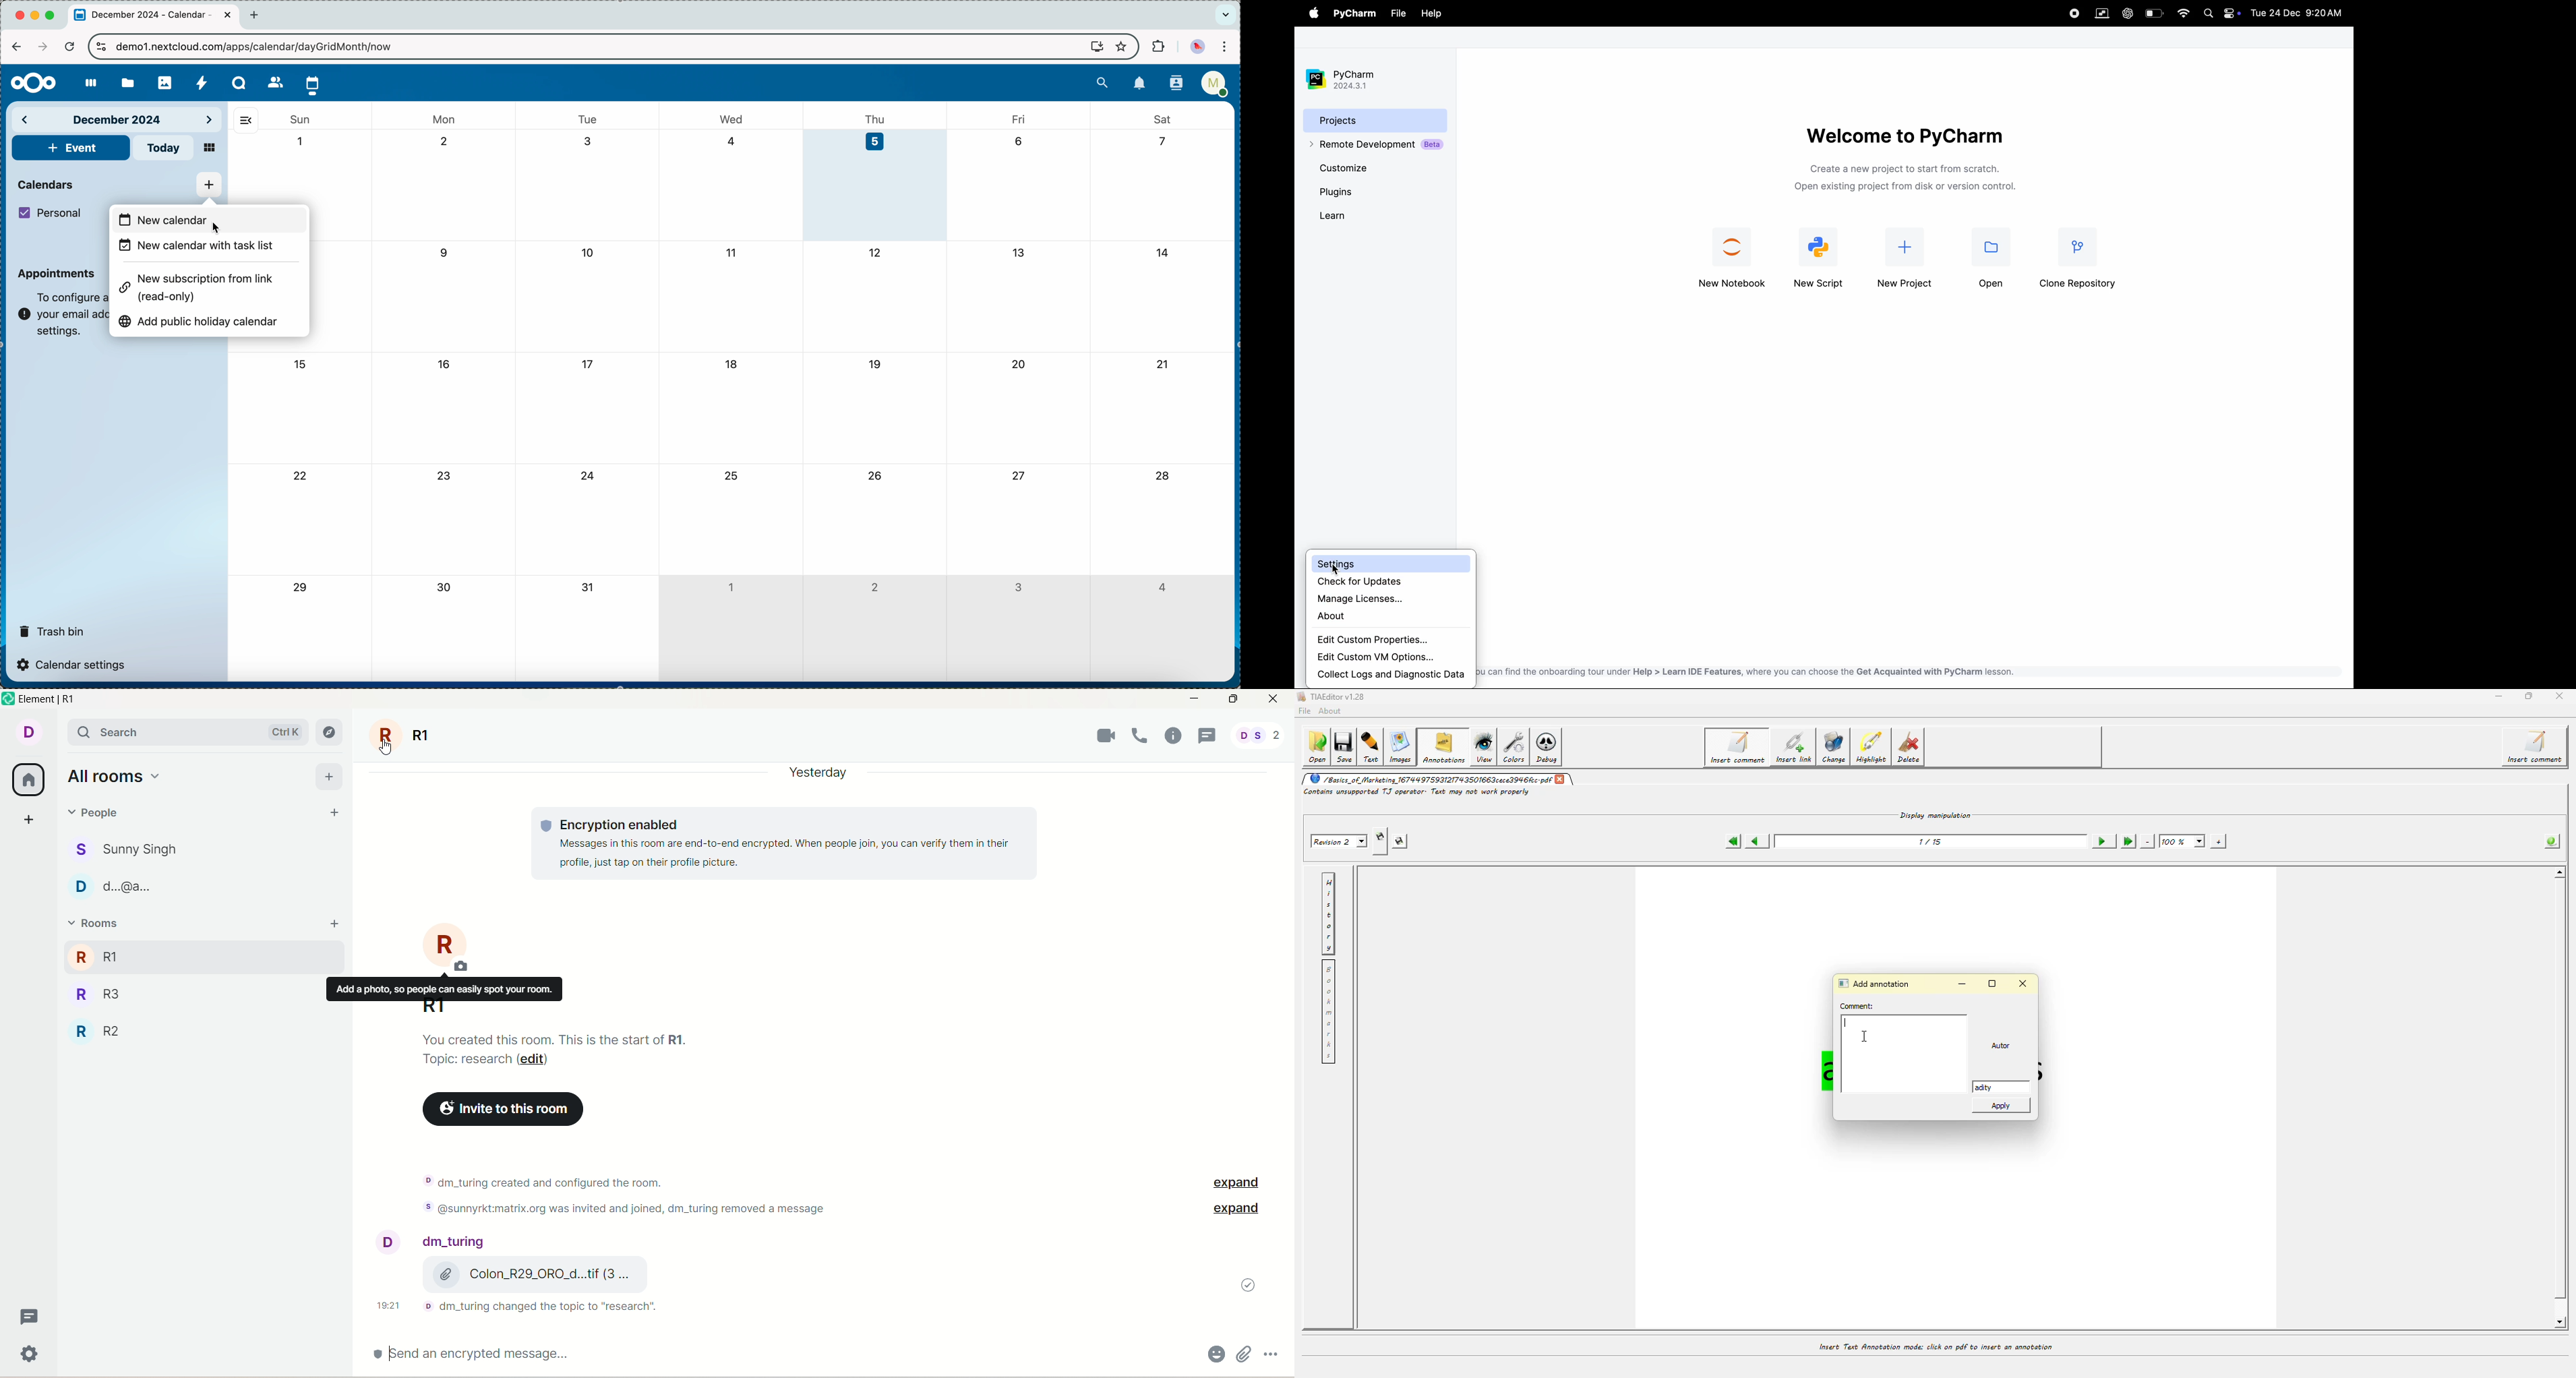  Describe the element at coordinates (1234, 1179) in the screenshot. I see `expand` at that location.